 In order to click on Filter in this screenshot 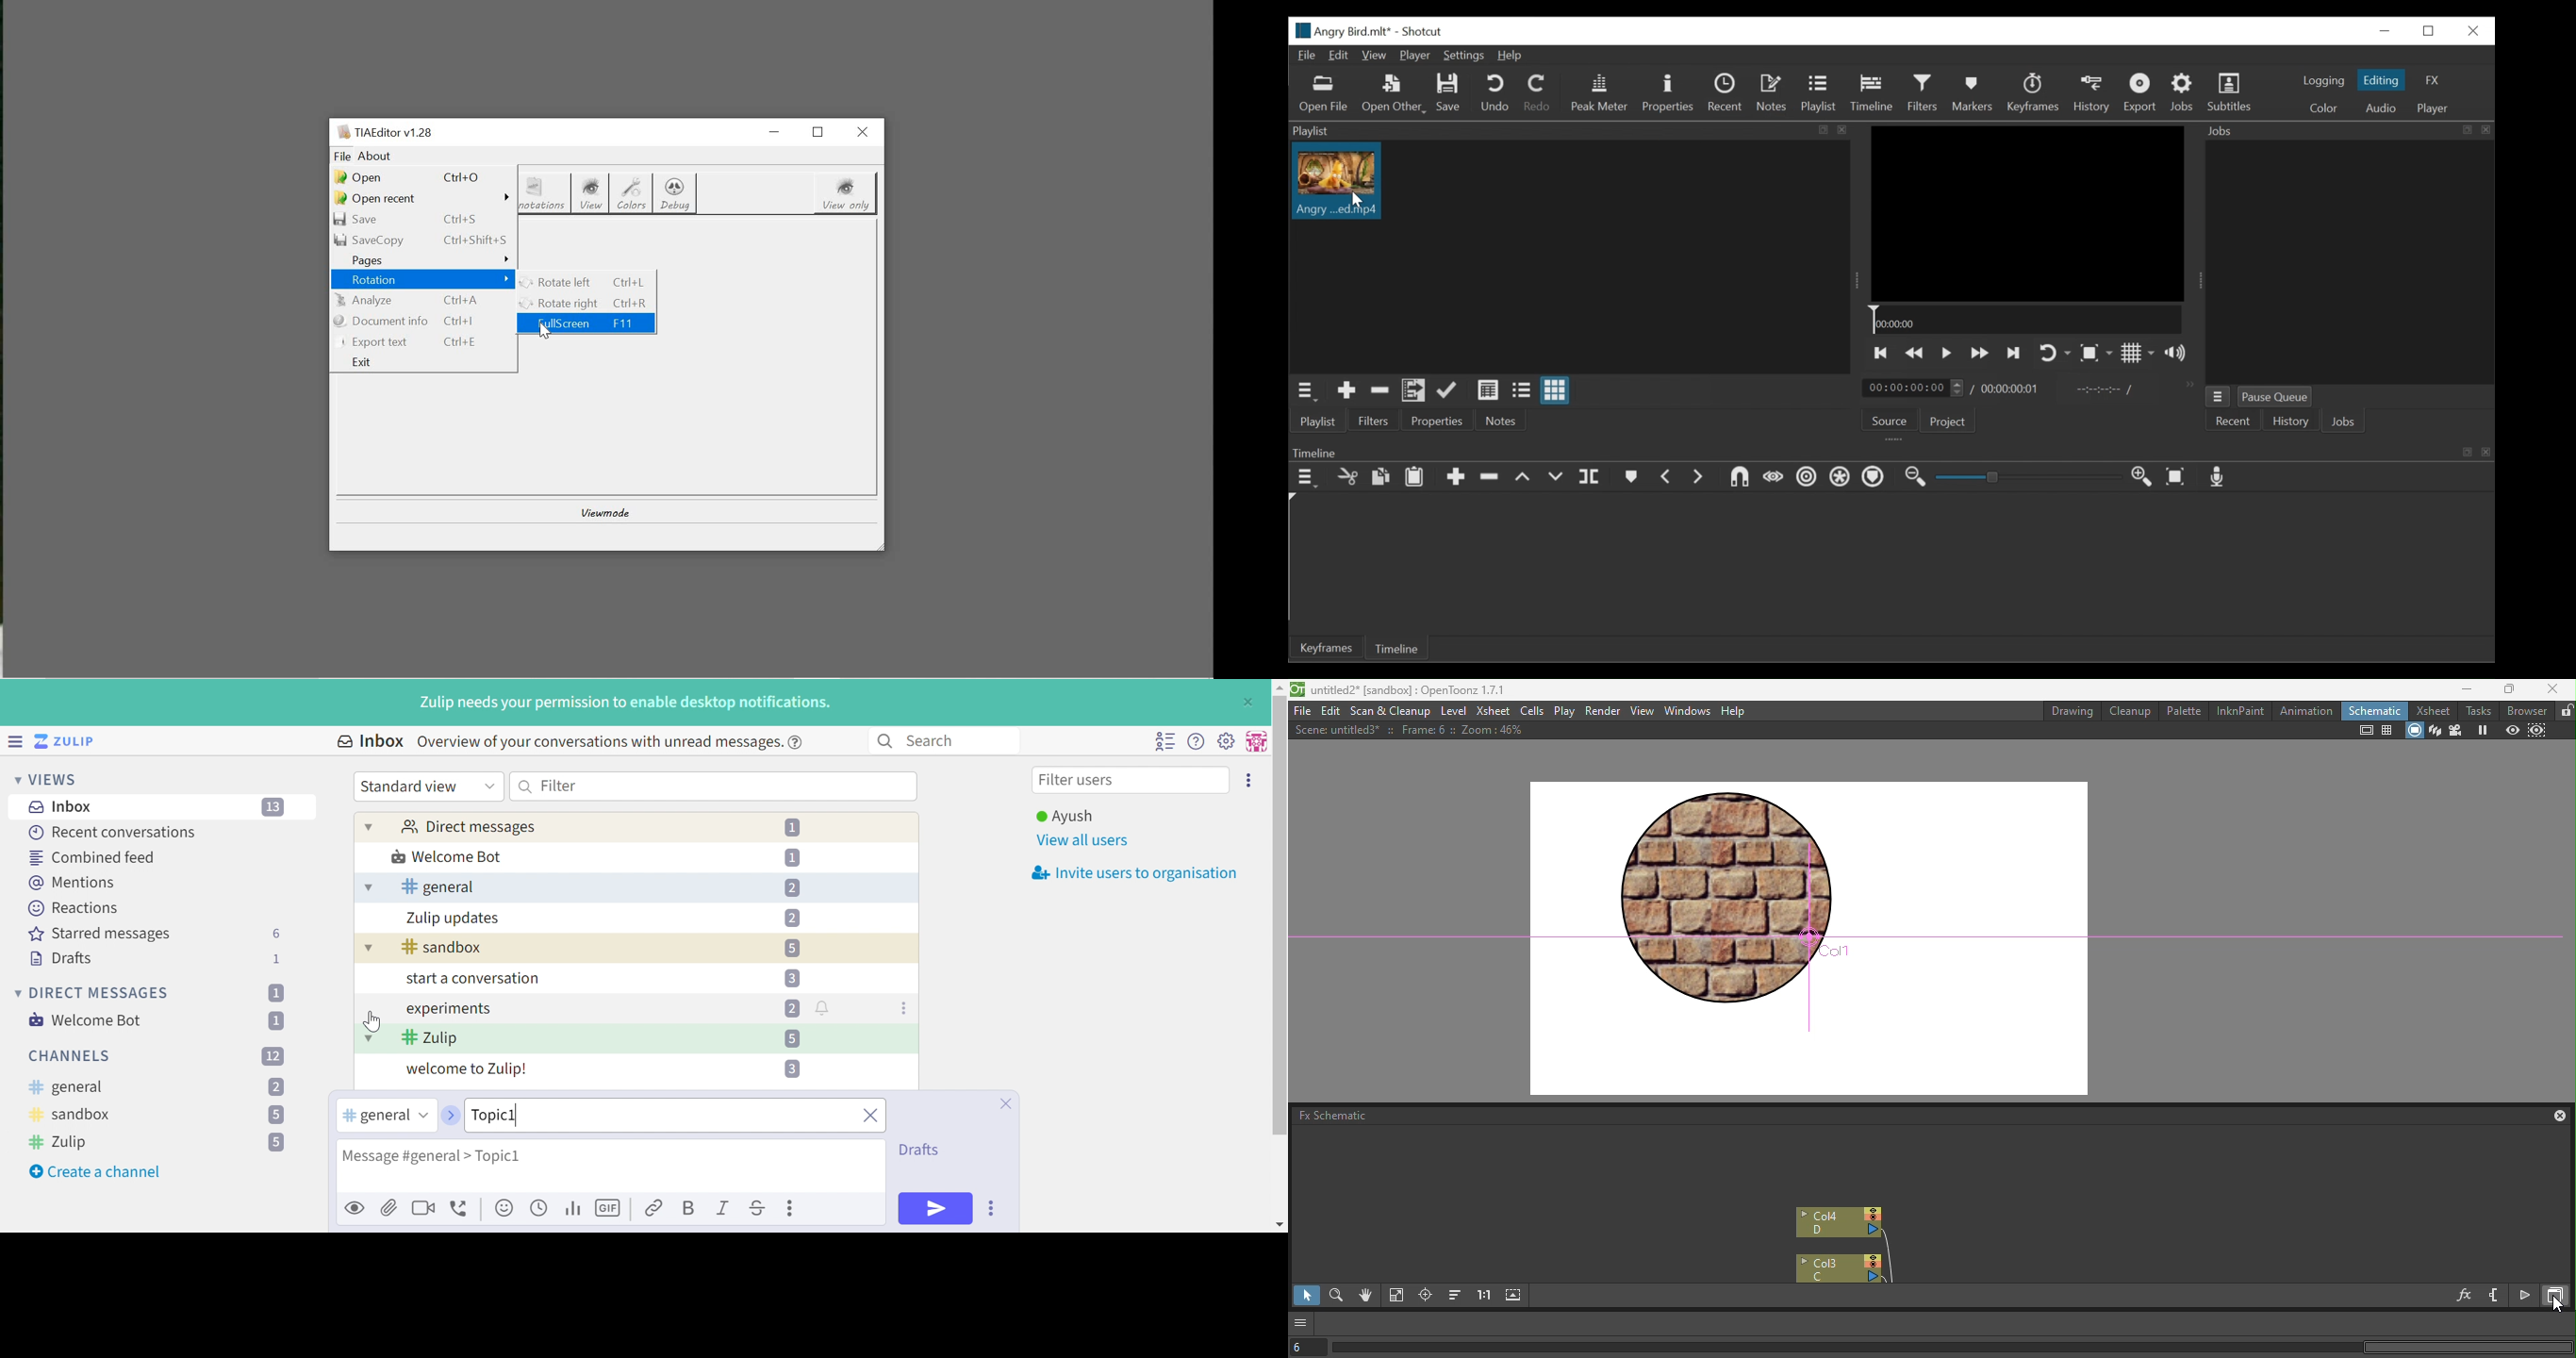, I will do `click(559, 785)`.